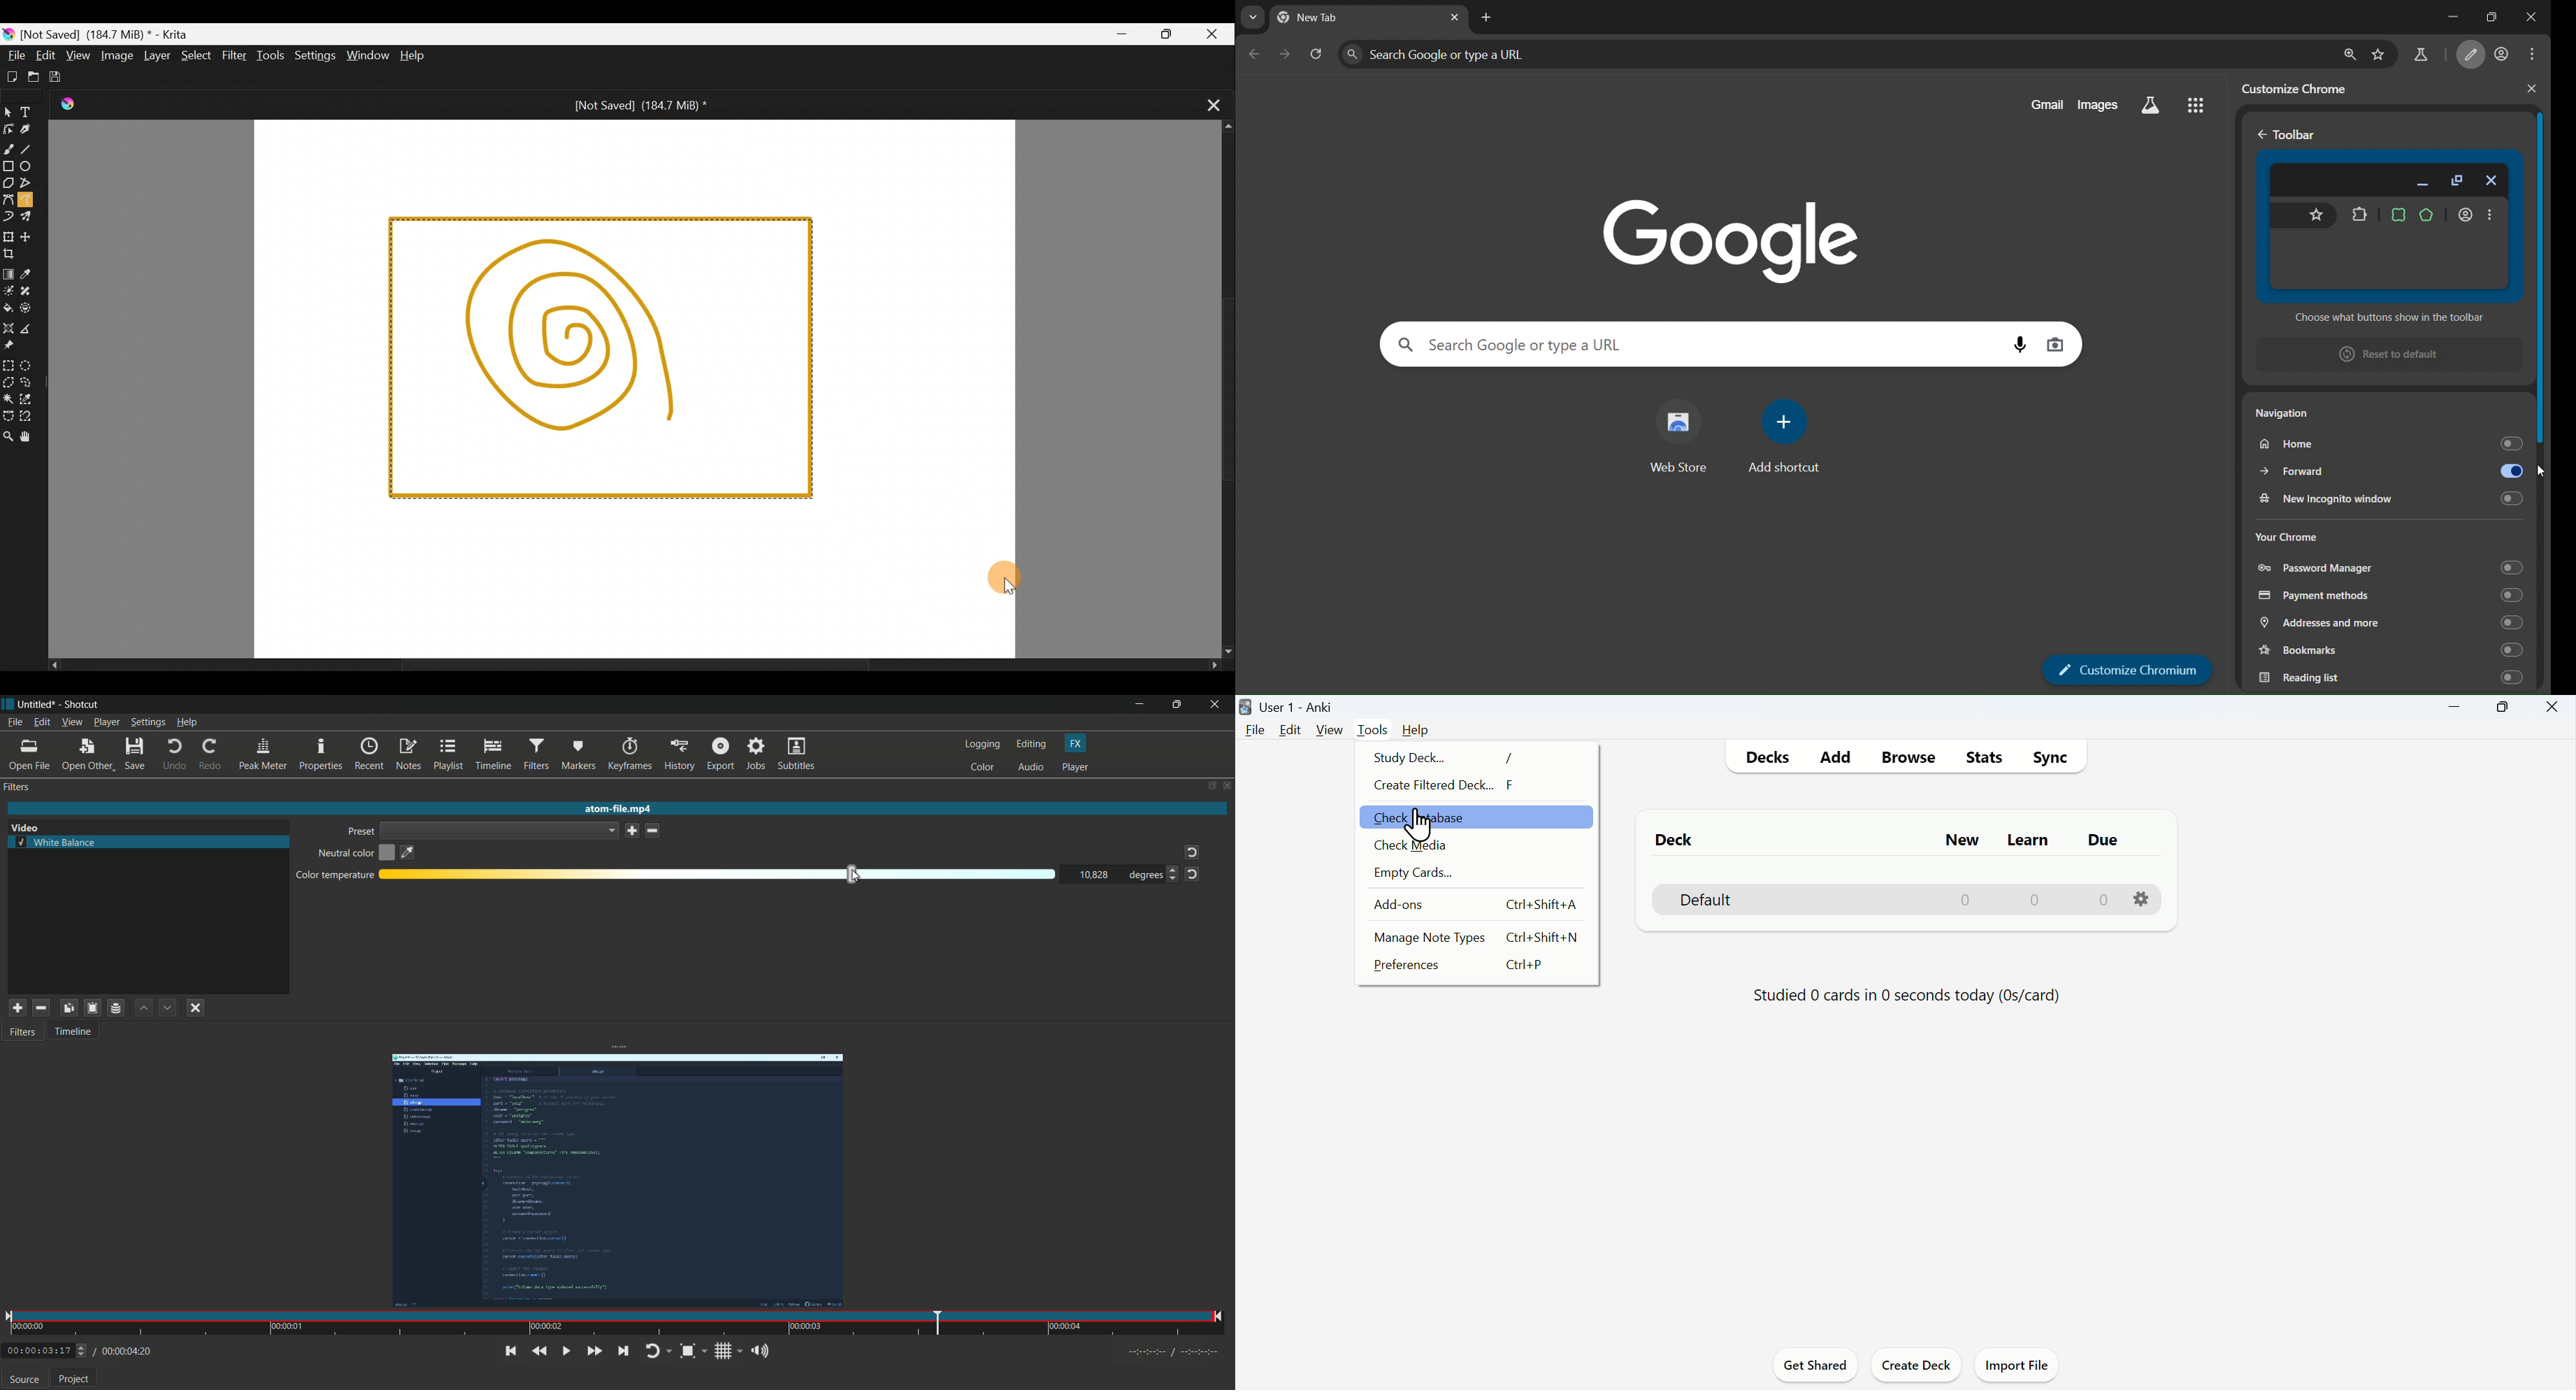  Describe the element at coordinates (1330, 19) in the screenshot. I see `current tab` at that location.